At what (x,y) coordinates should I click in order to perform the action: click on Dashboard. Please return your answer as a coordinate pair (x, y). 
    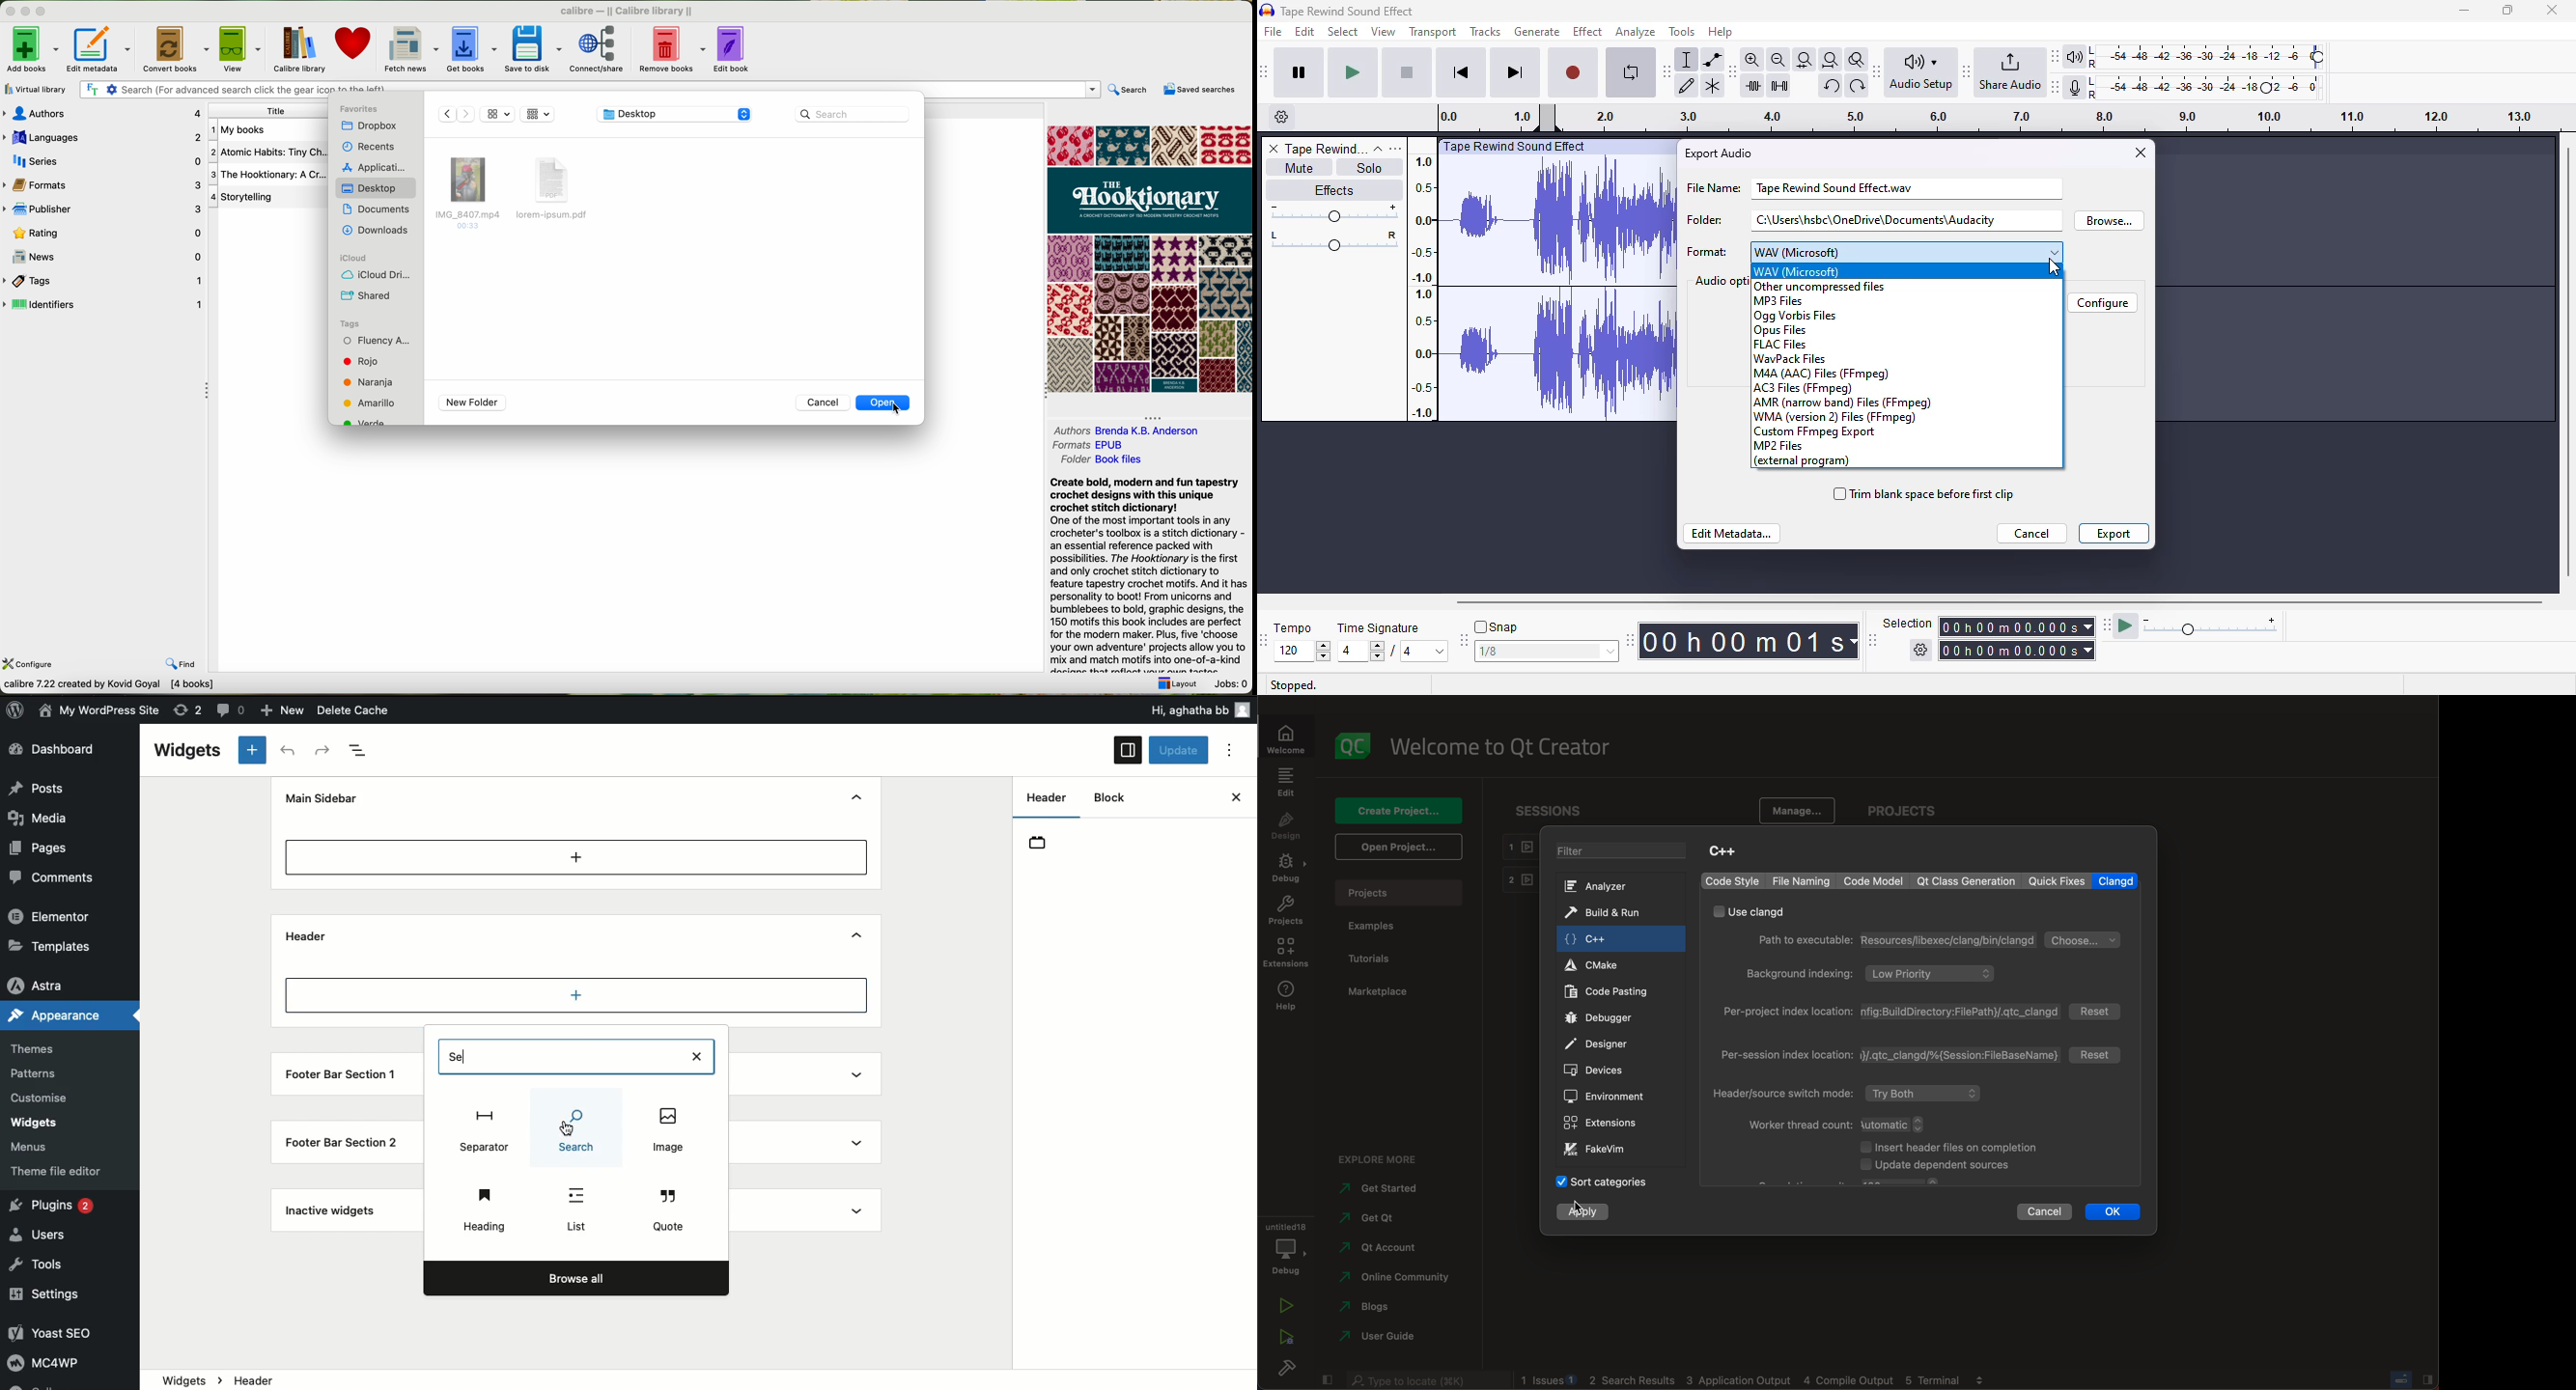
    Looking at the image, I should click on (65, 751).